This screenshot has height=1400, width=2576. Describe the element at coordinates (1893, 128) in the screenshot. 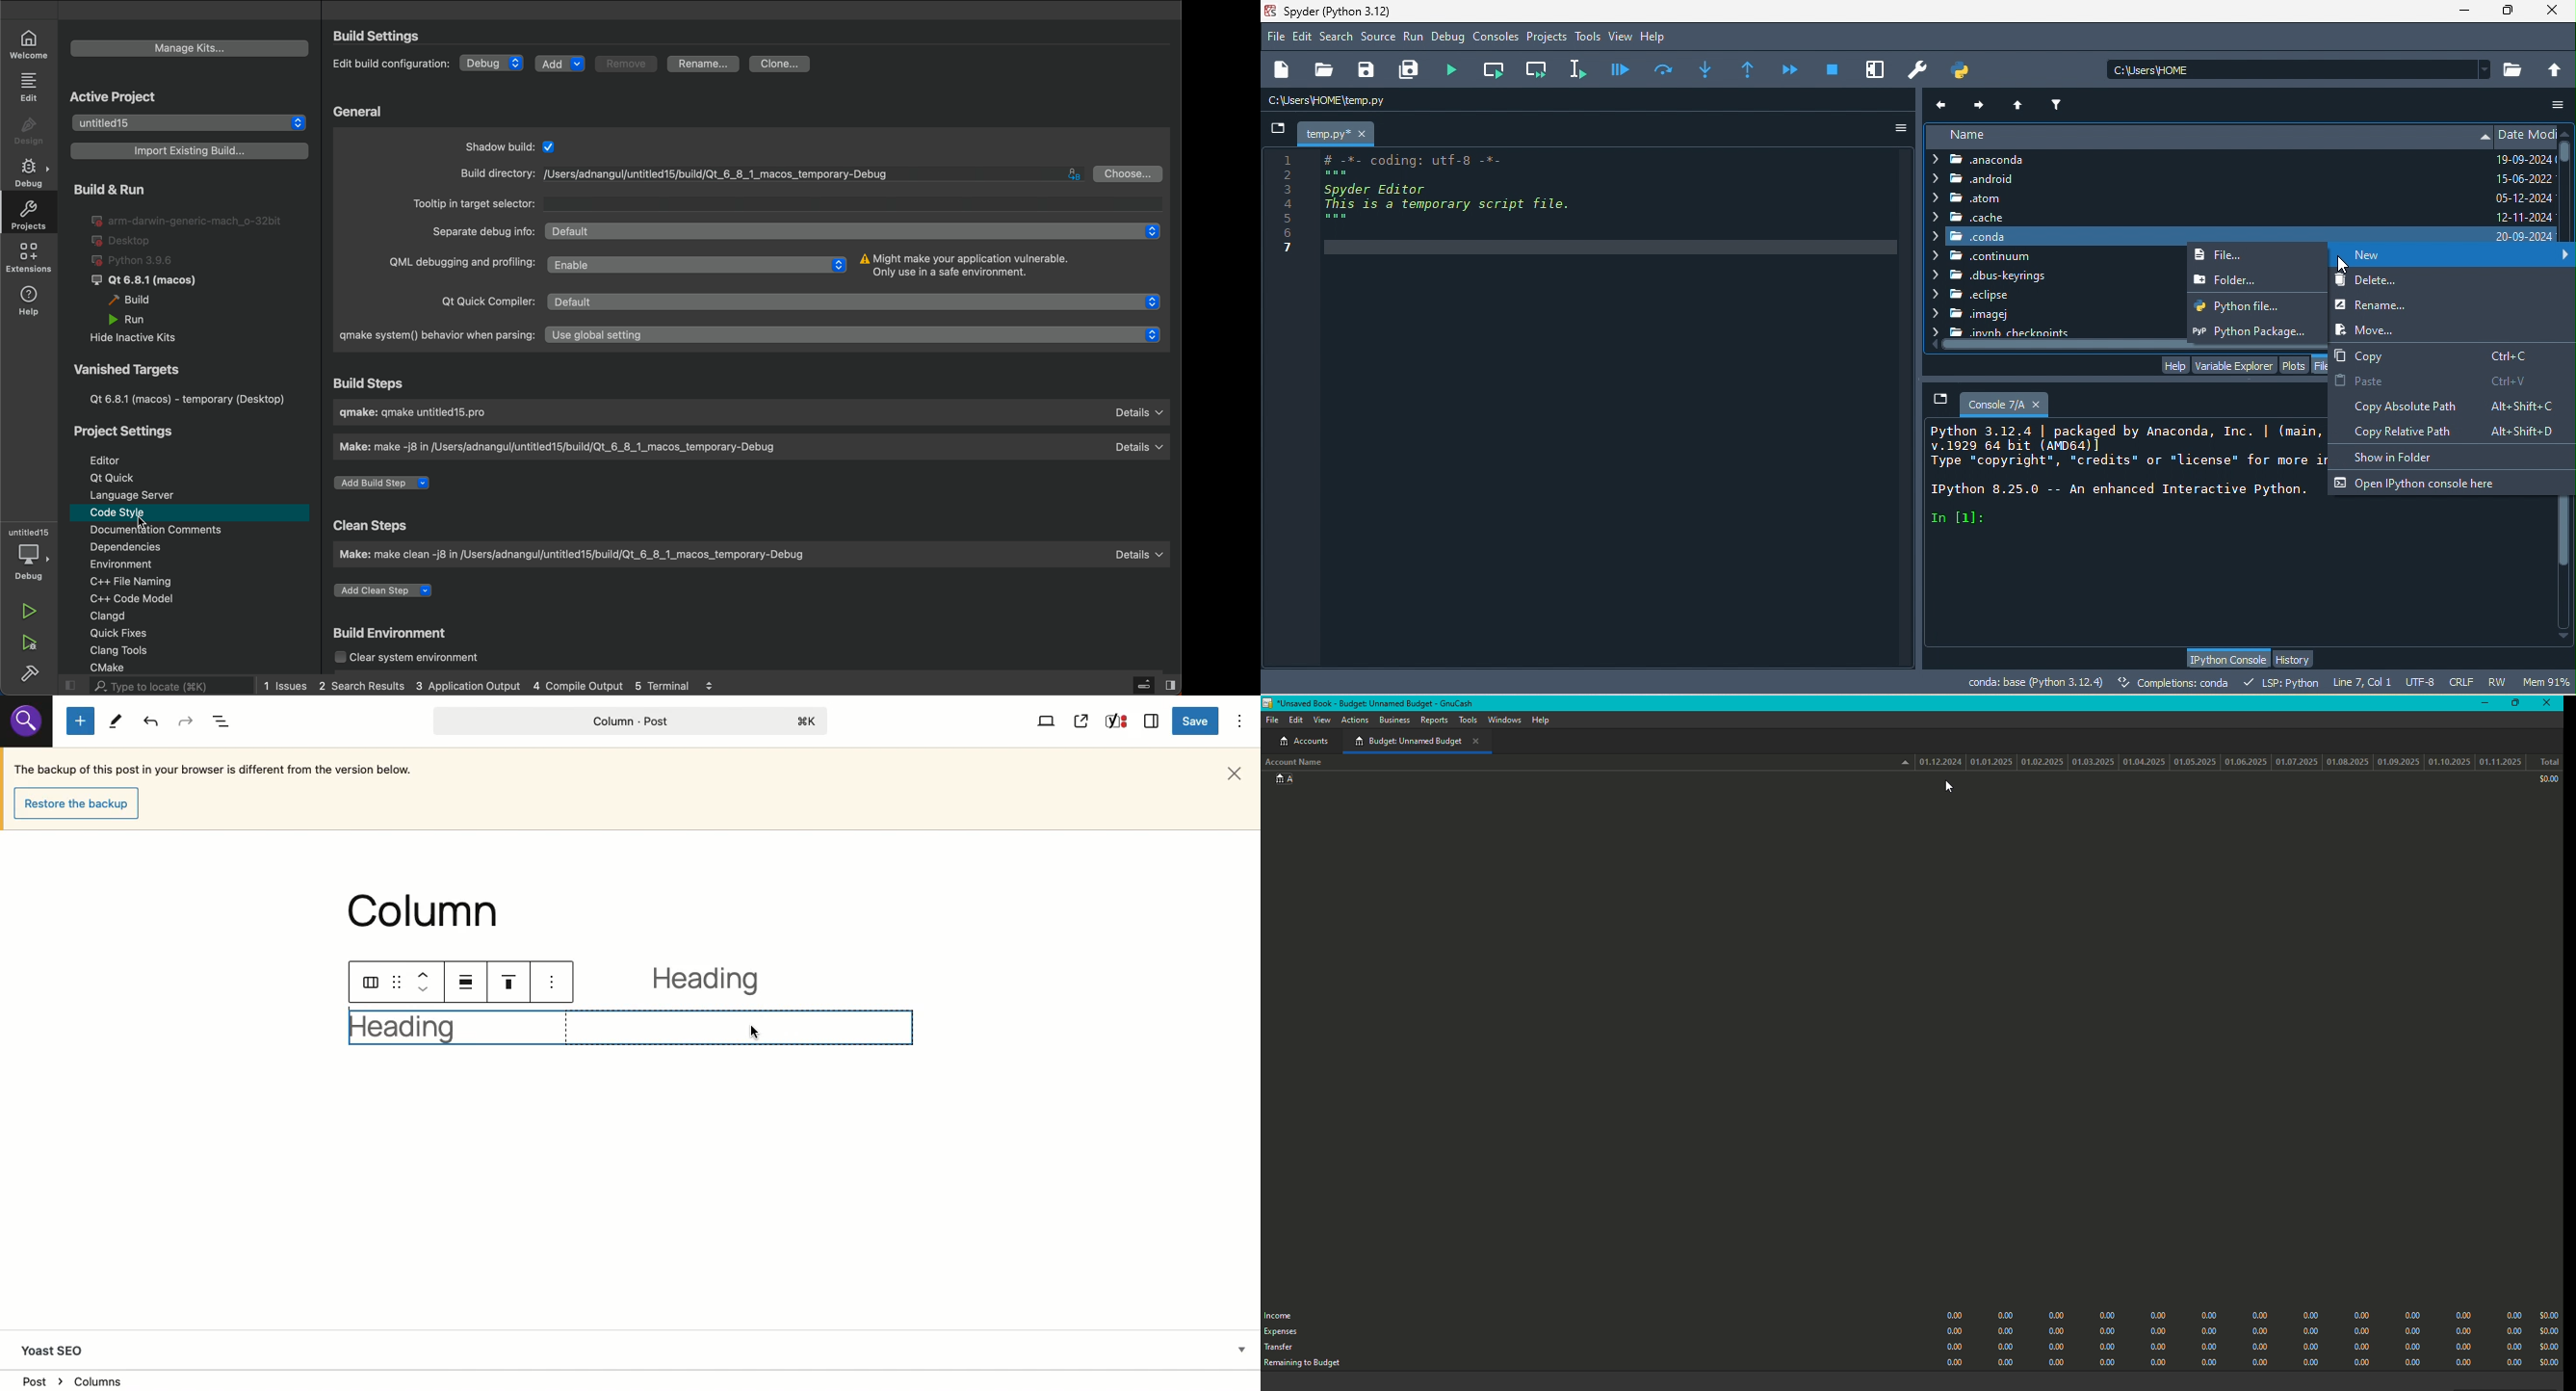

I see `options` at that location.